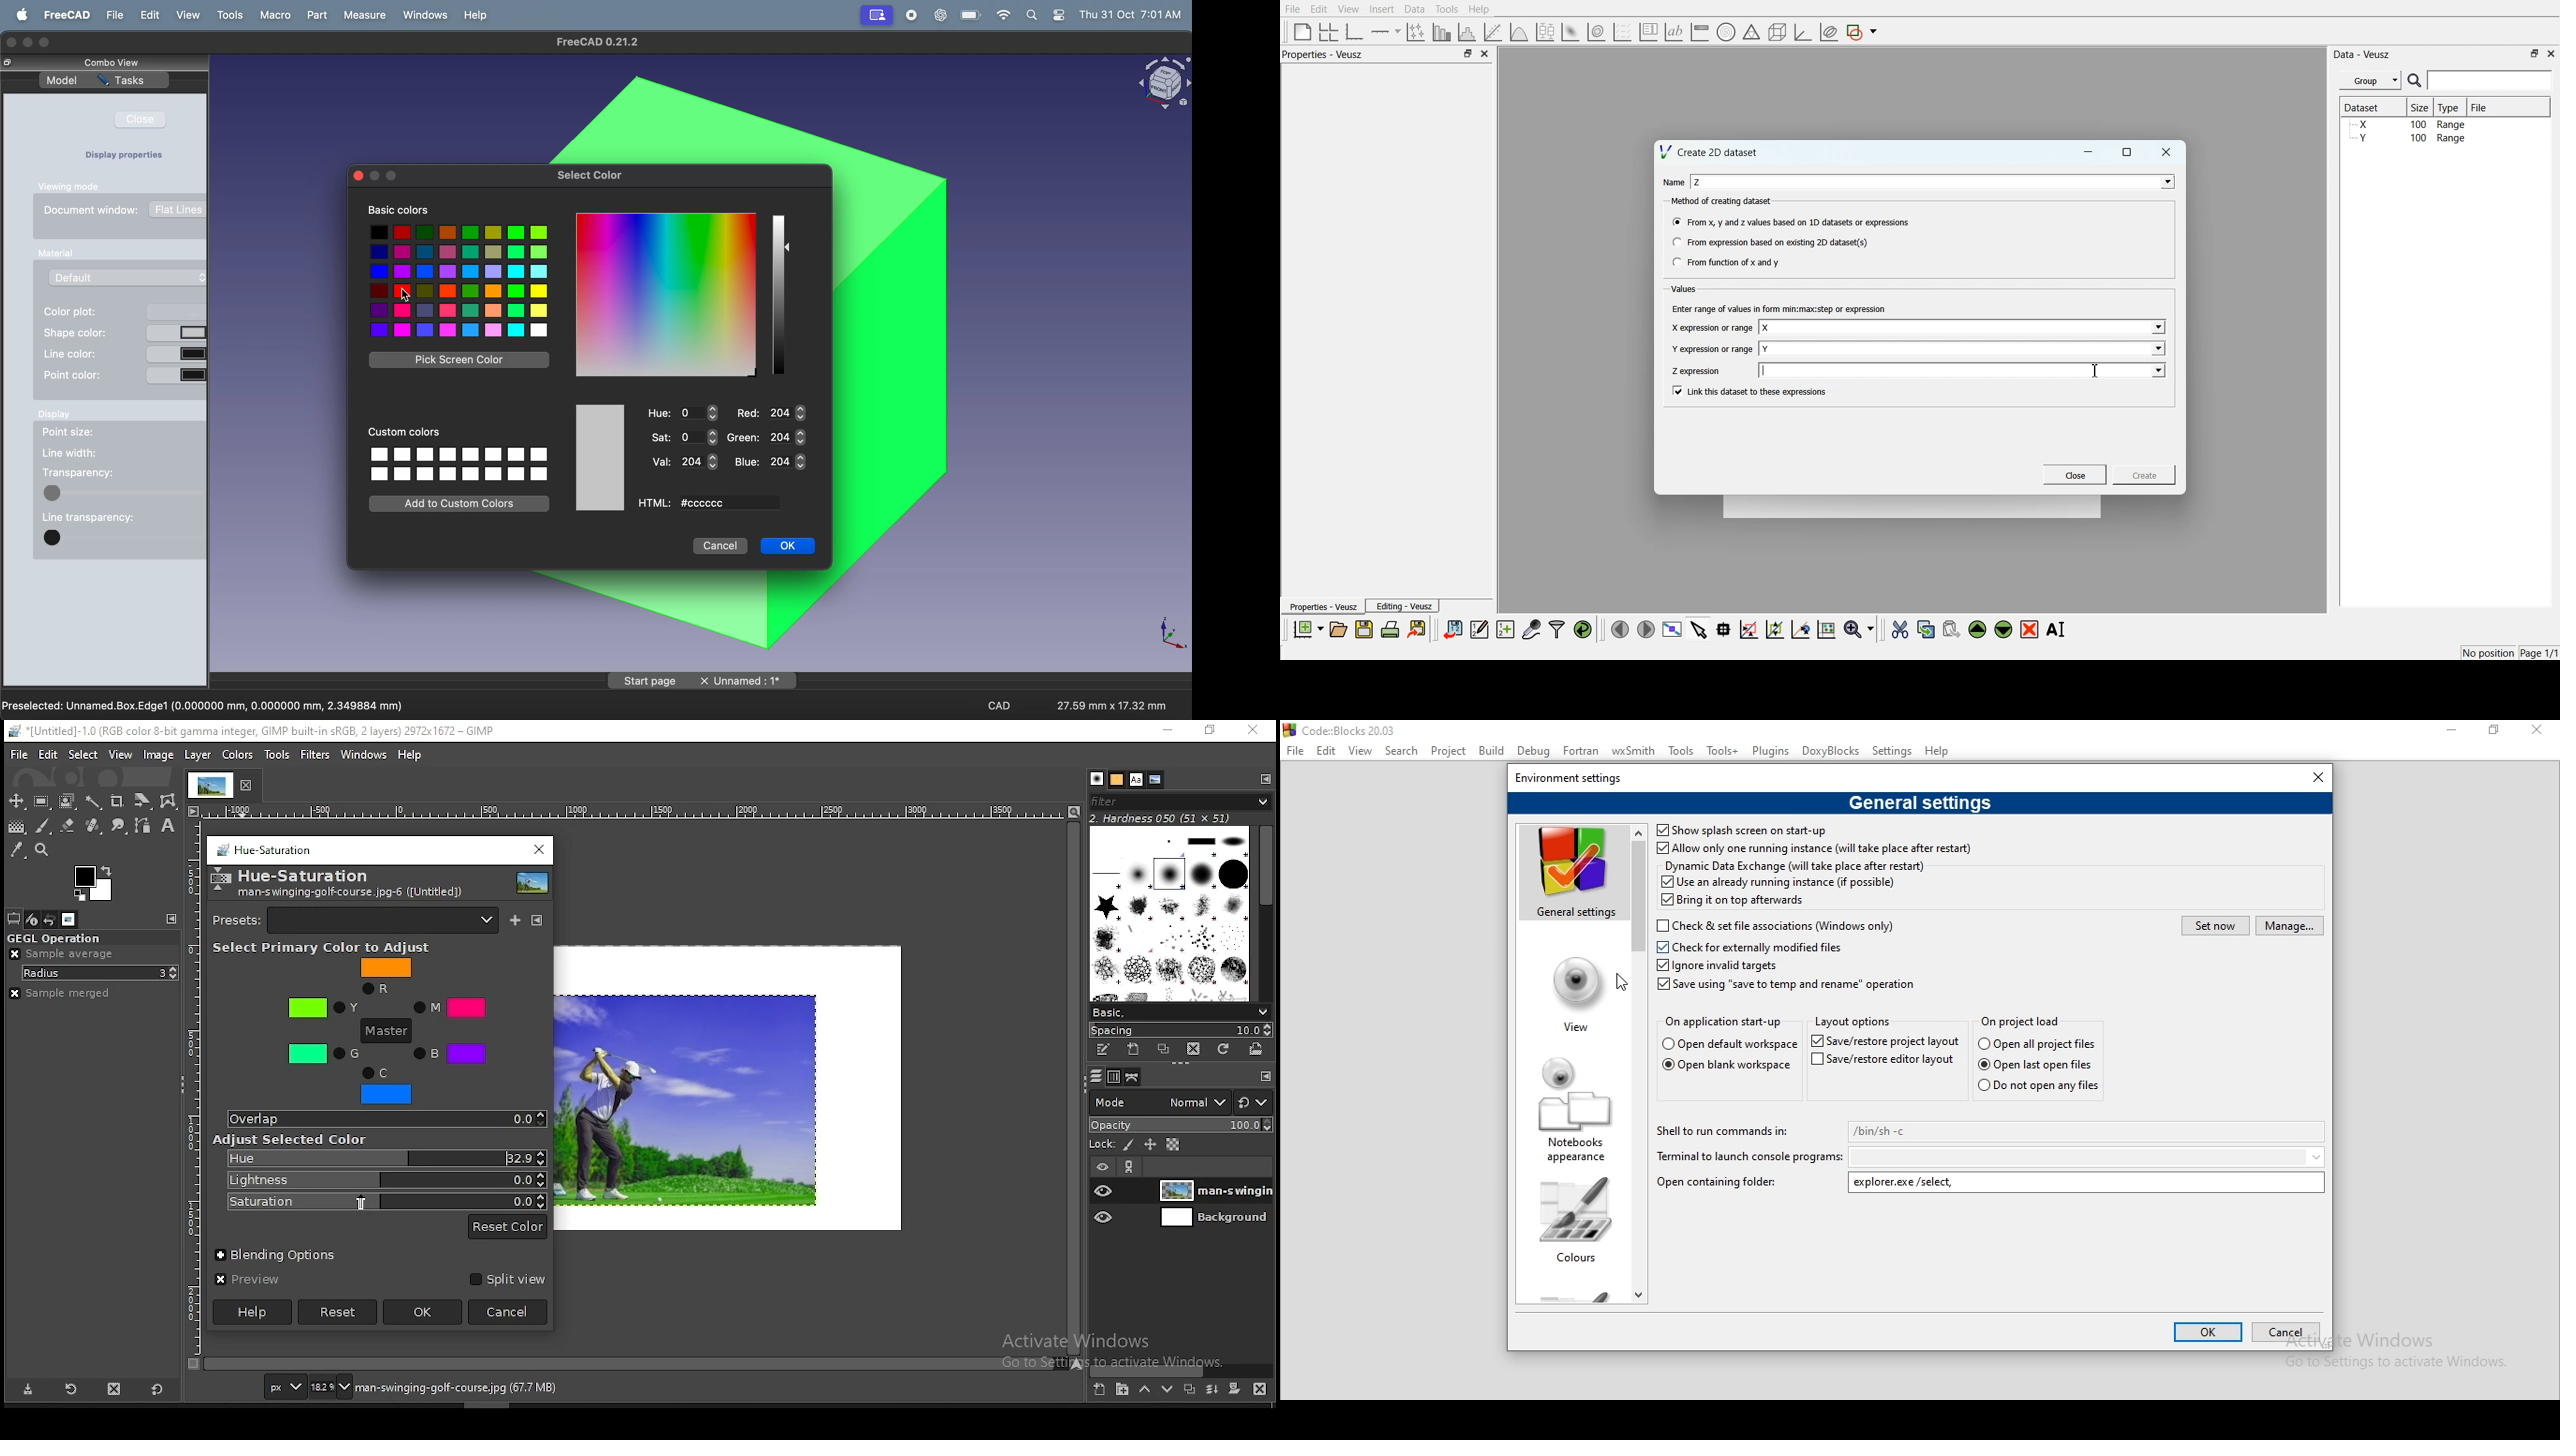  Describe the element at coordinates (131, 277) in the screenshot. I see `default` at that location.